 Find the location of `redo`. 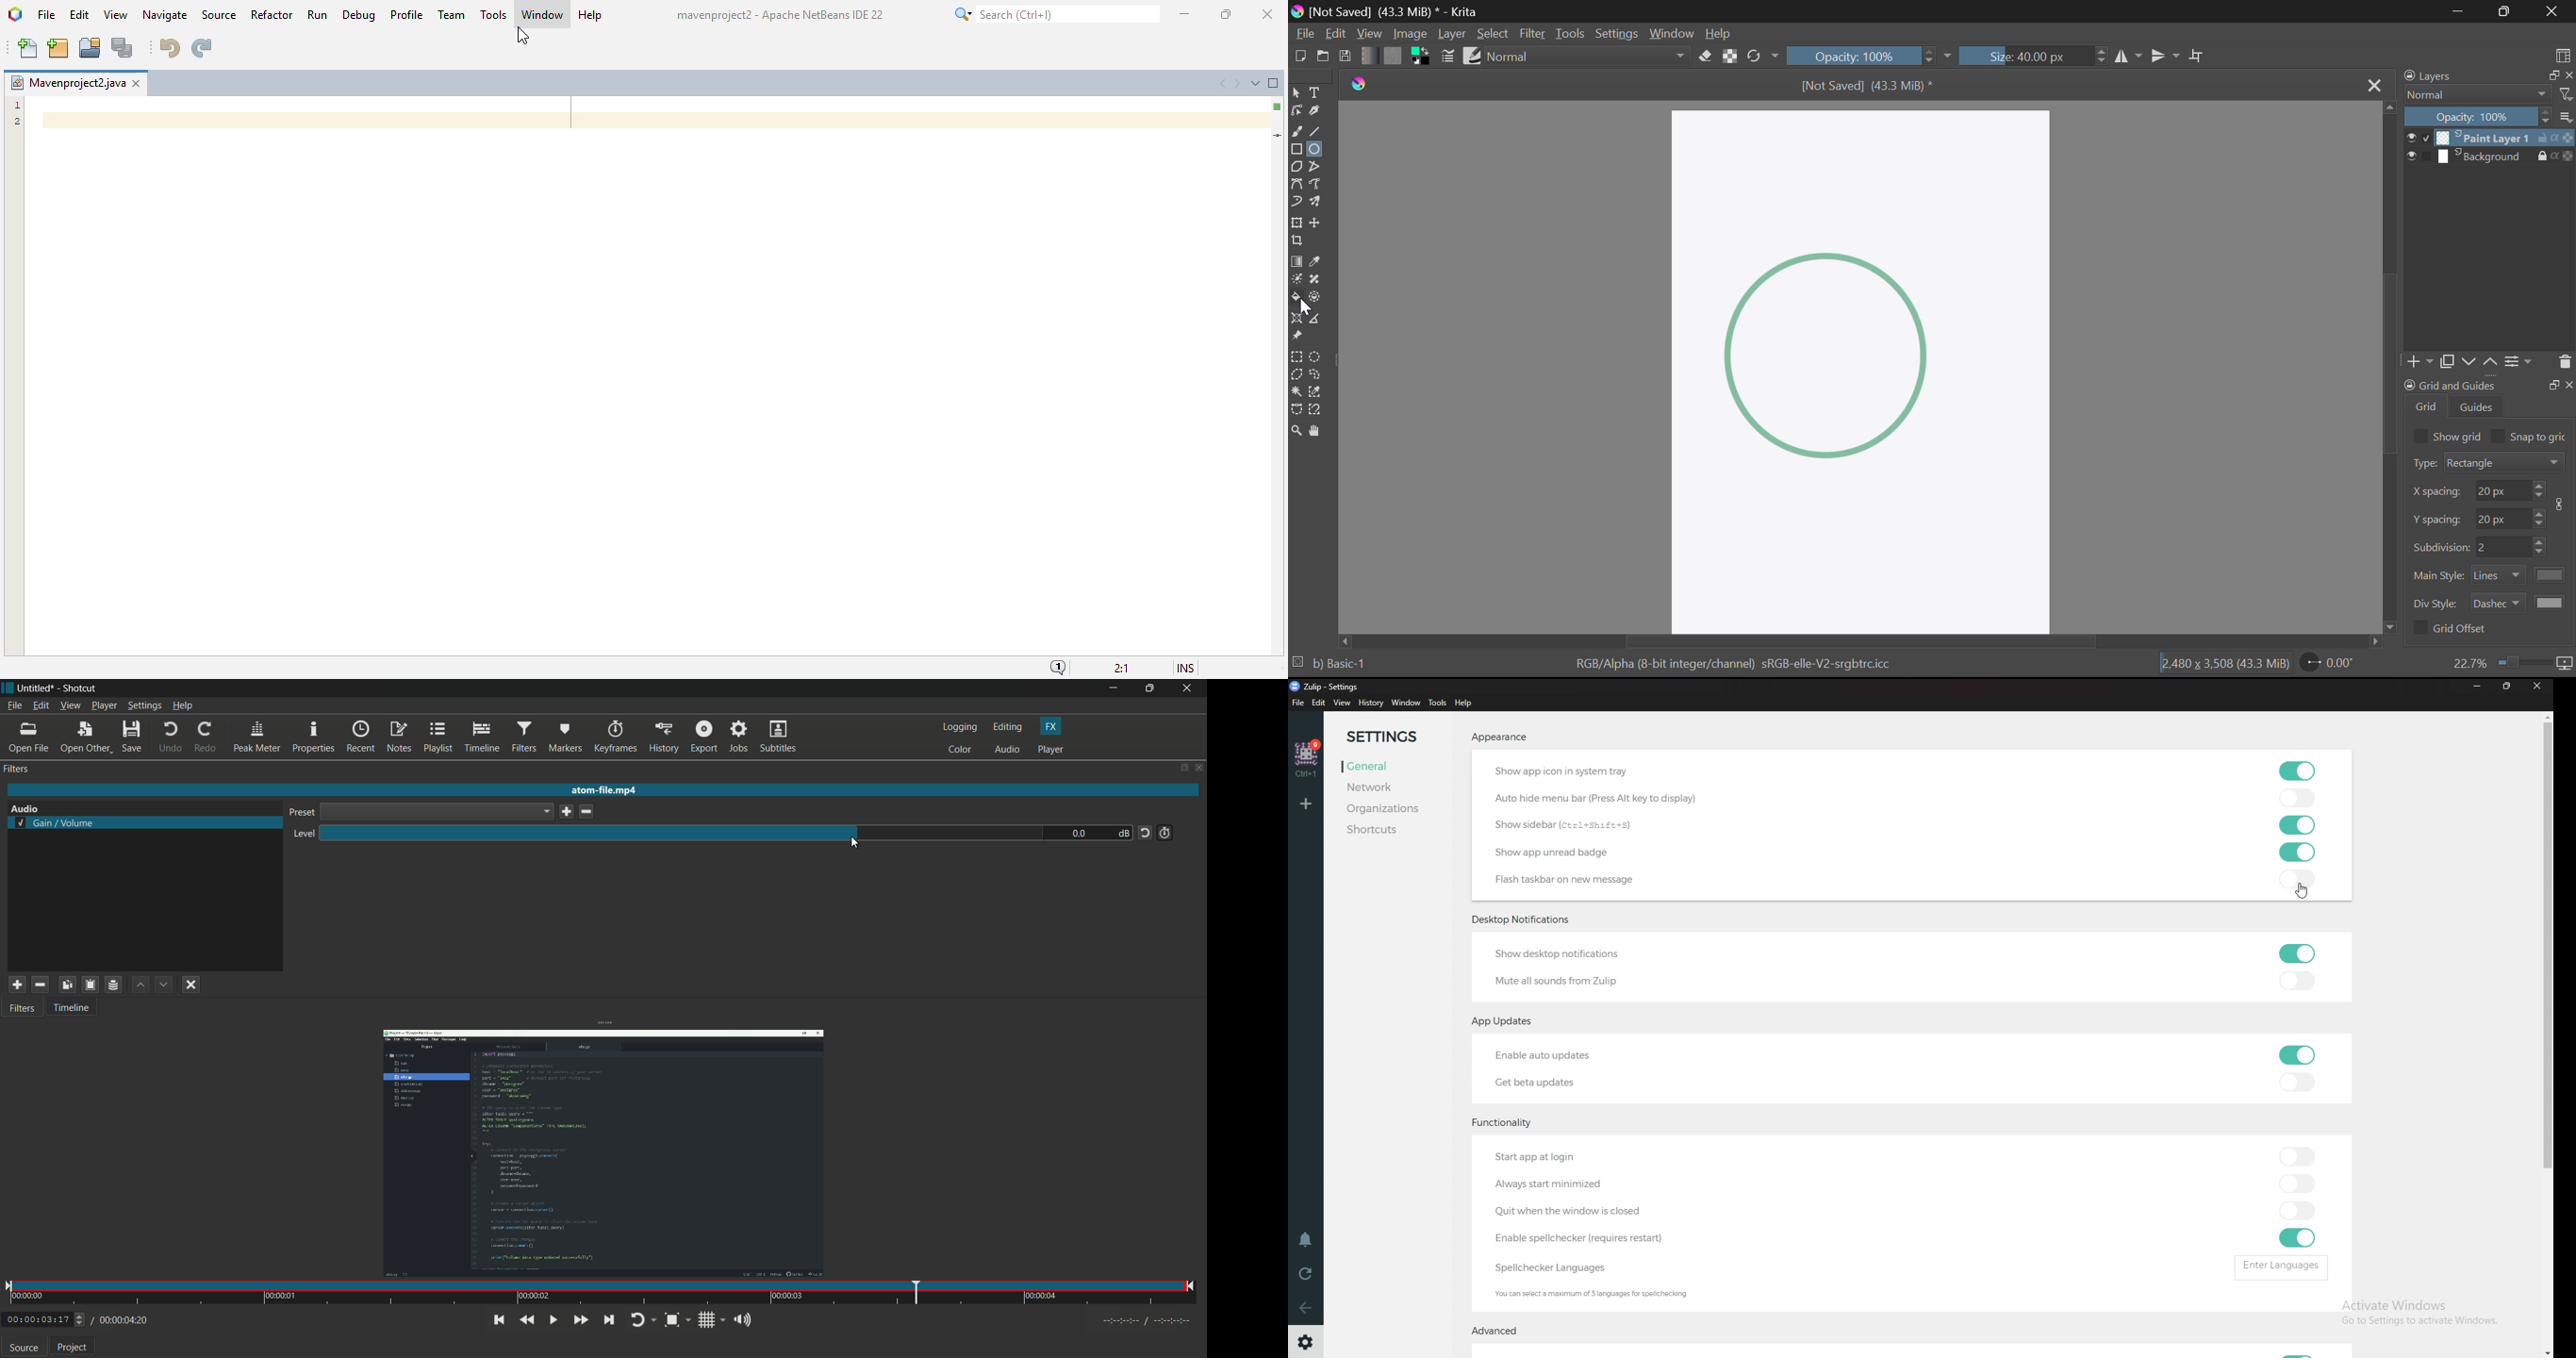

redo is located at coordinates (202, 48).